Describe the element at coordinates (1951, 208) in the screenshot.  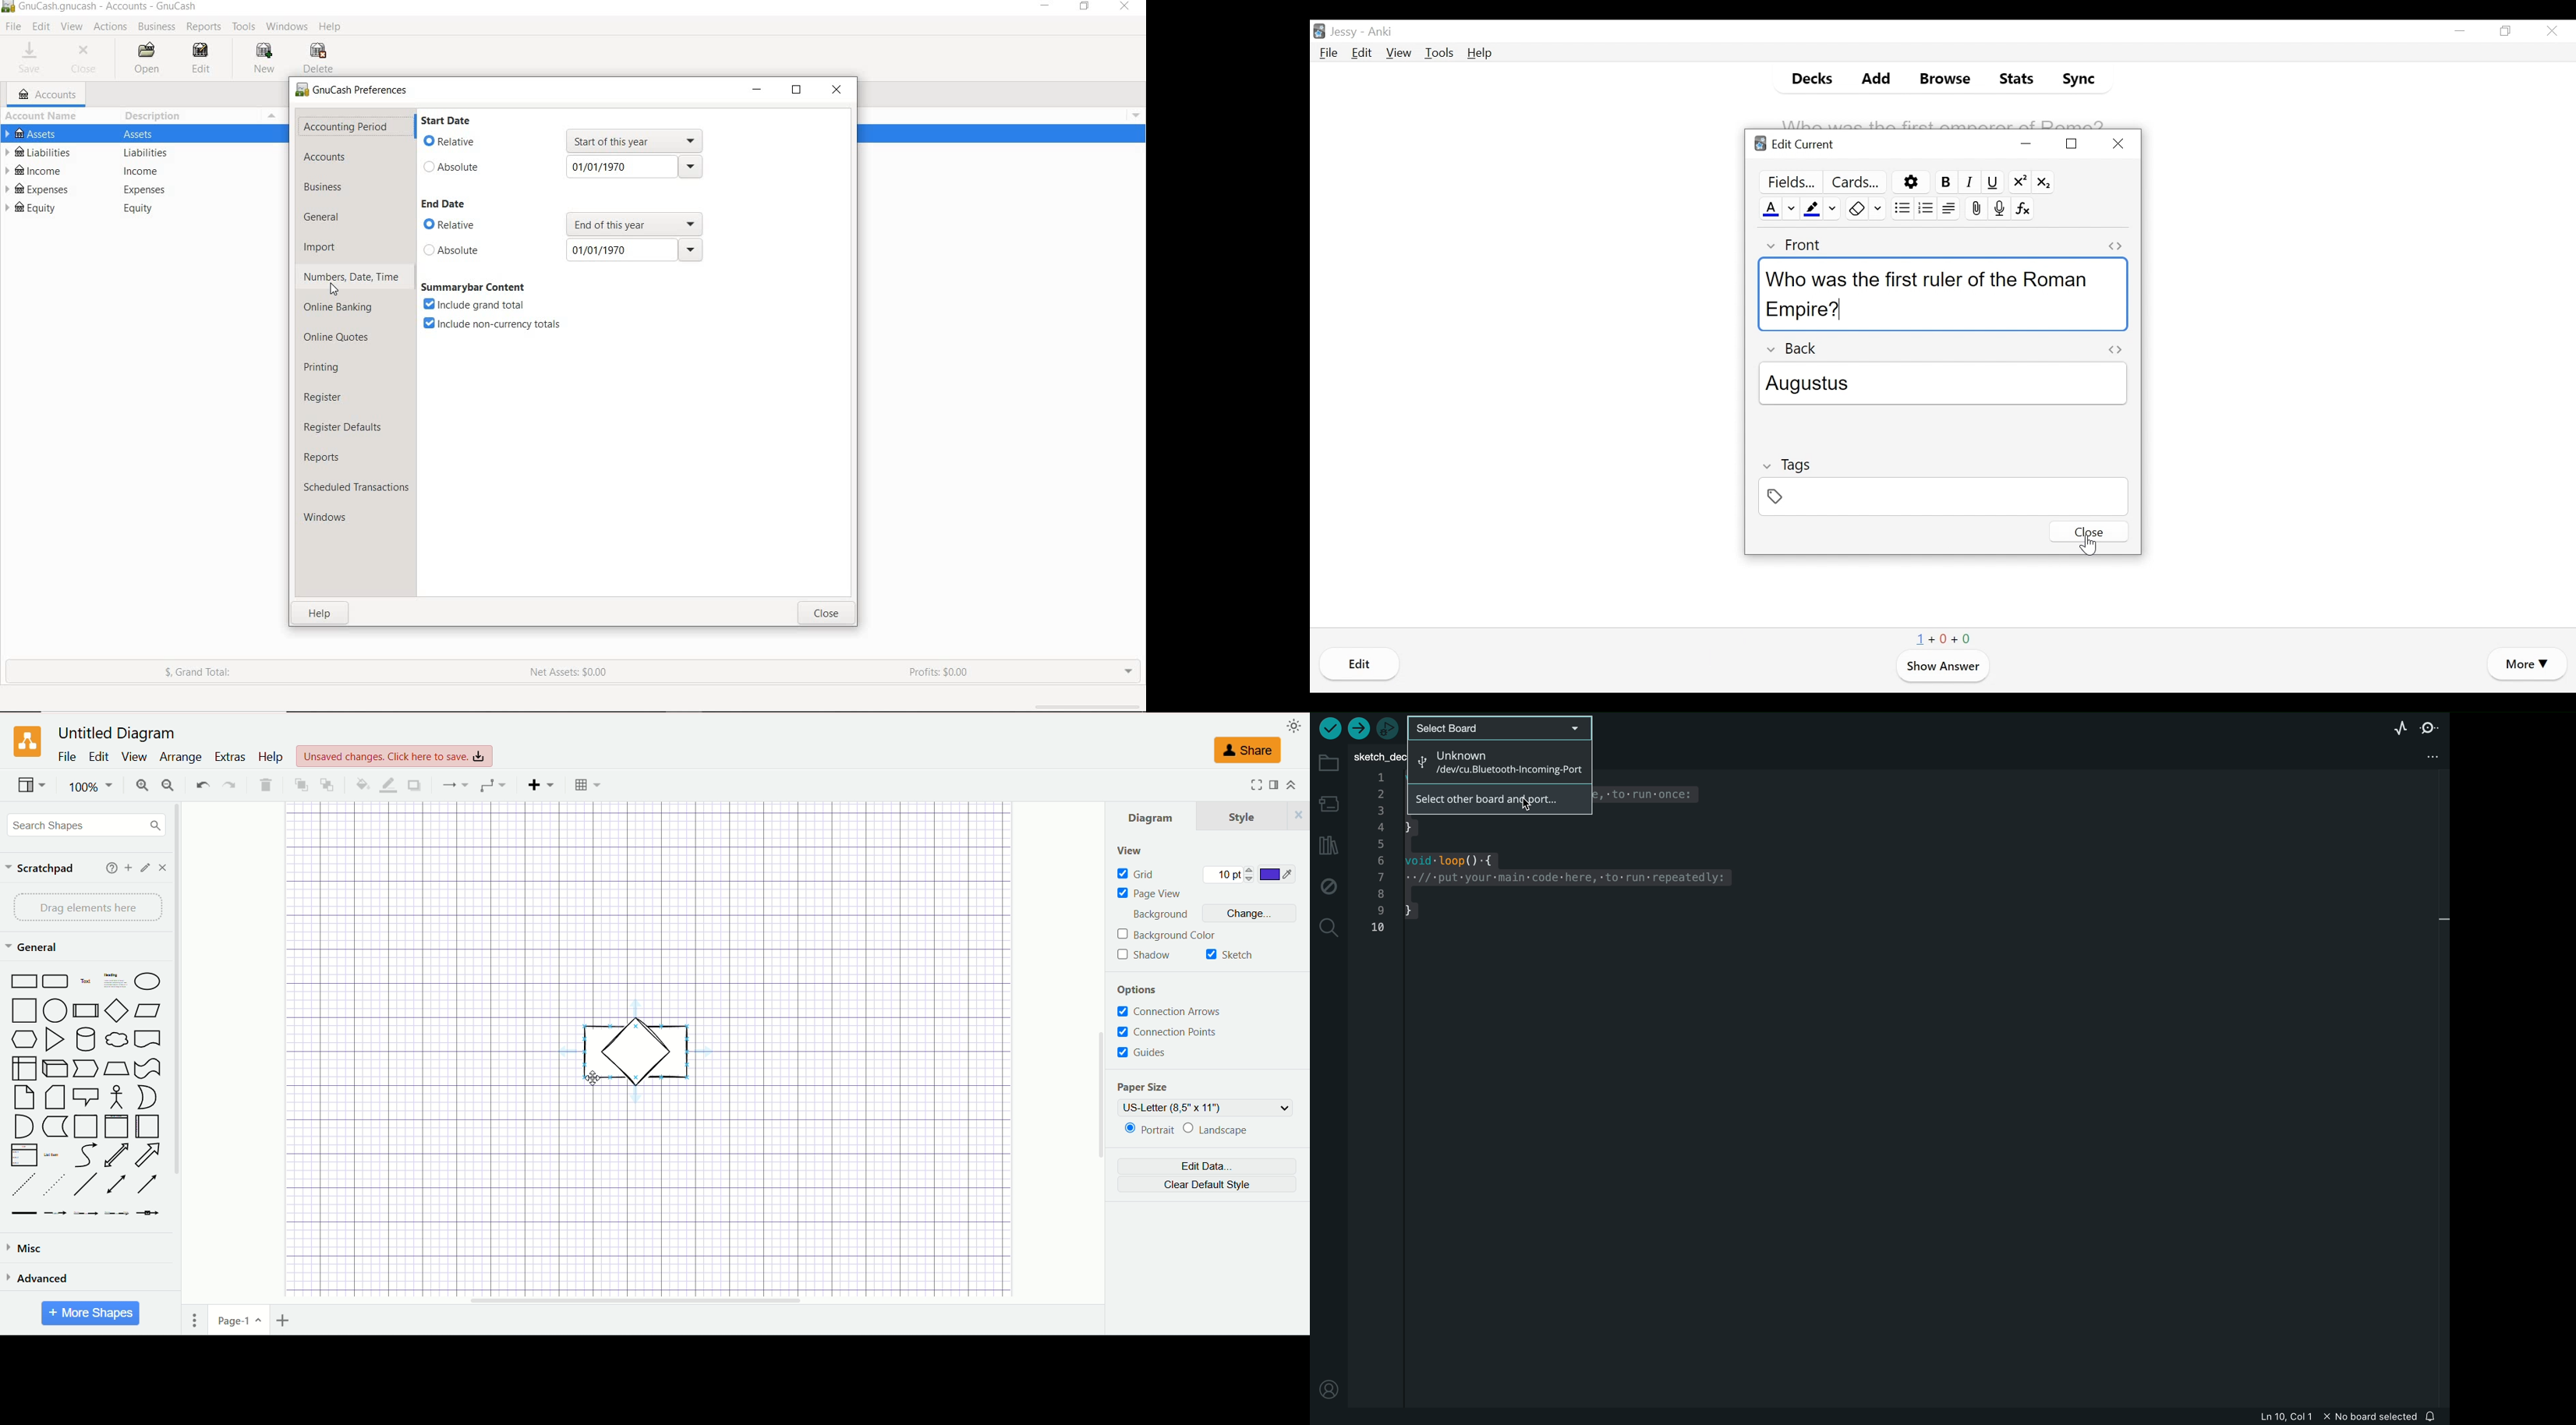
I see `Alignment` at that location.